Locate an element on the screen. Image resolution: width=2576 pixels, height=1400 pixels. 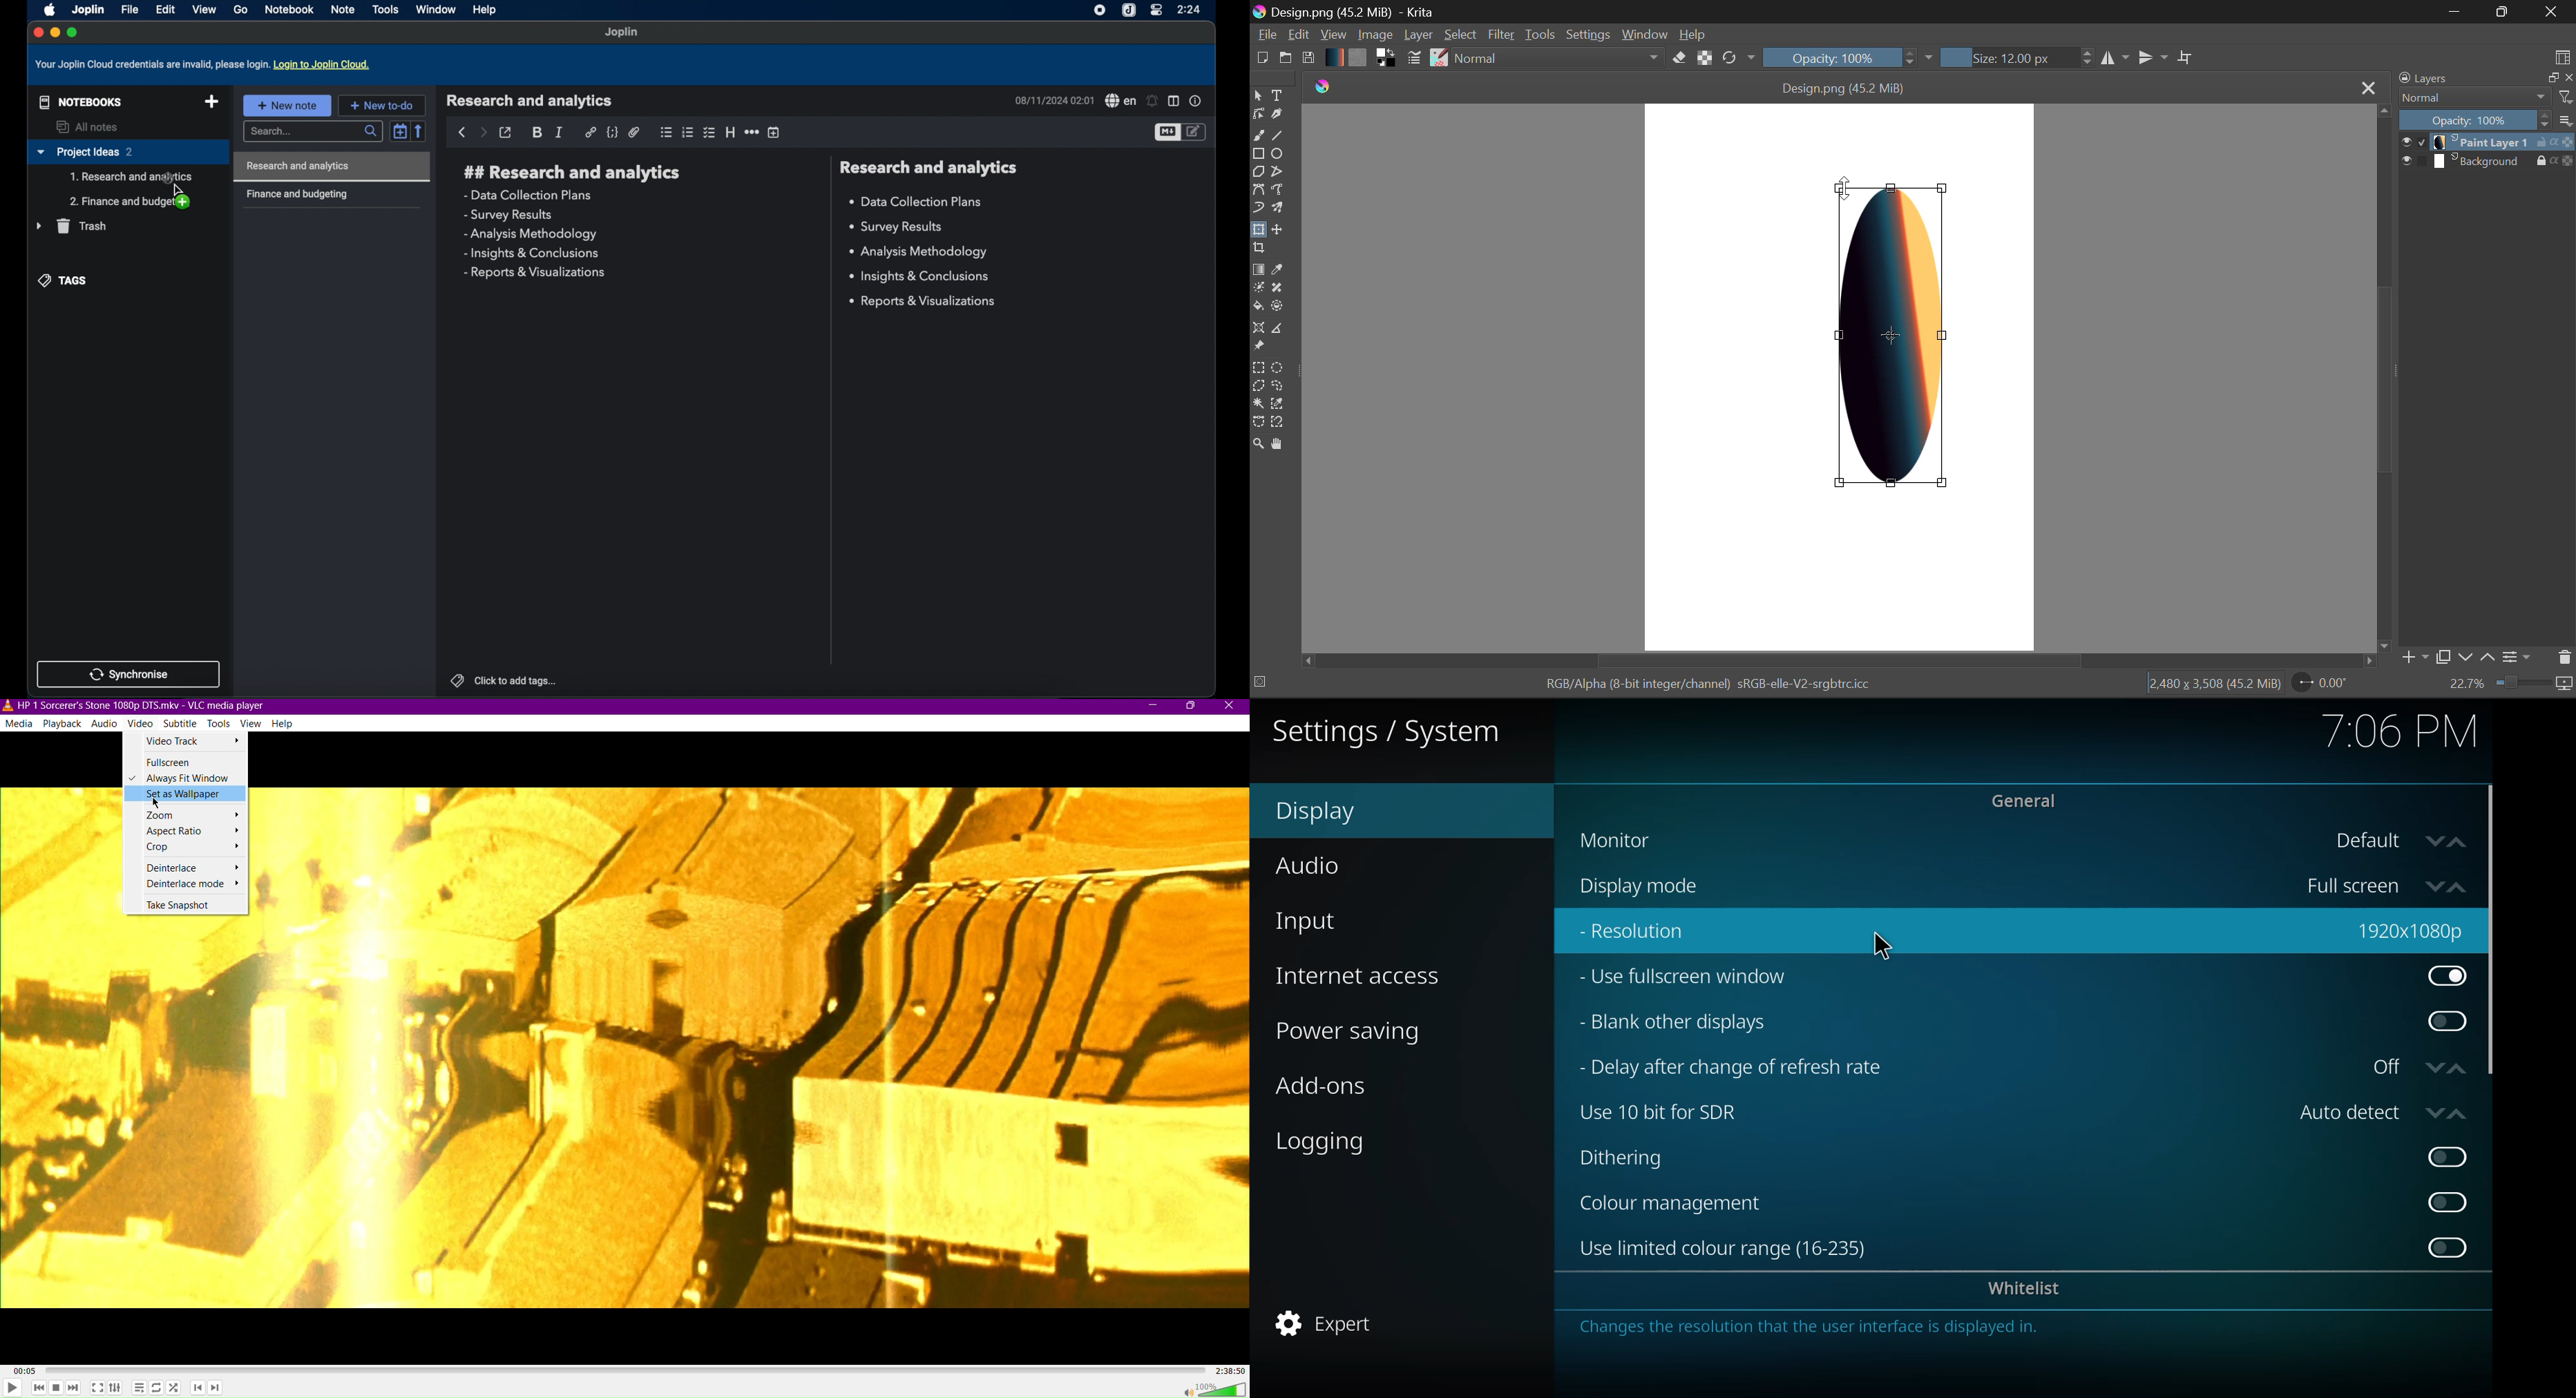
Page Rotation is located at coordinates (2318, 686).